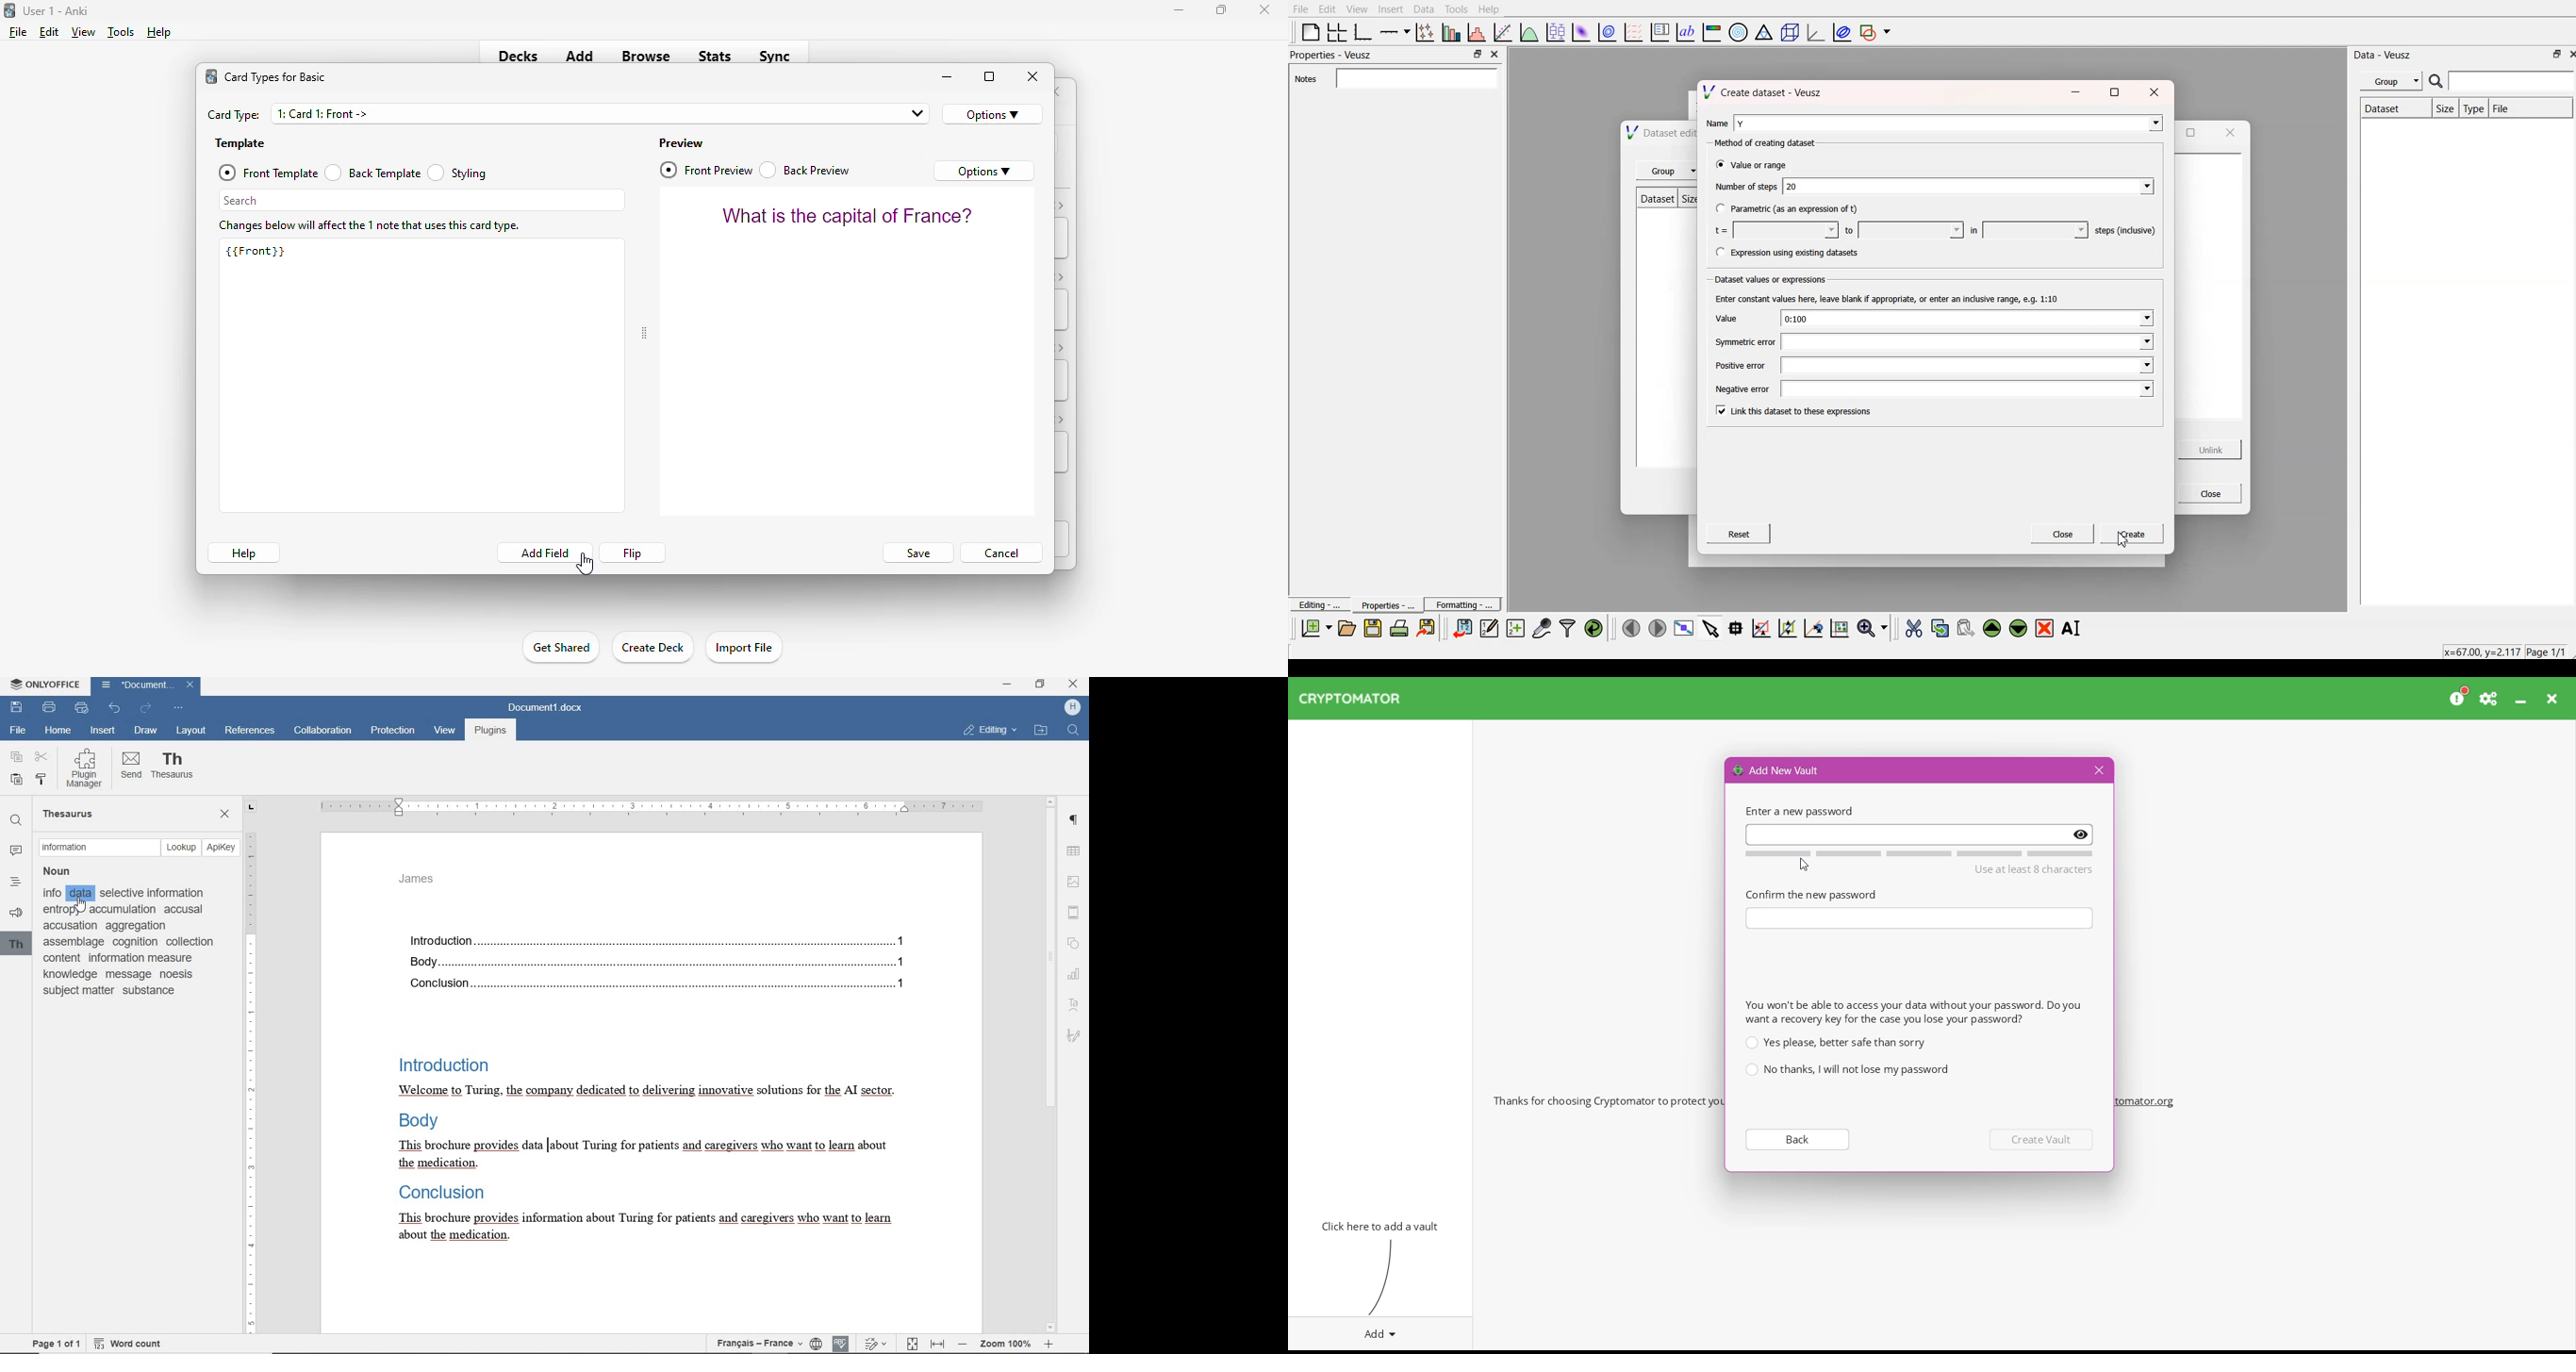 The height and width of the screenshot is (1372, 2576). I want to click on THESAURUS, so click(71, 813).